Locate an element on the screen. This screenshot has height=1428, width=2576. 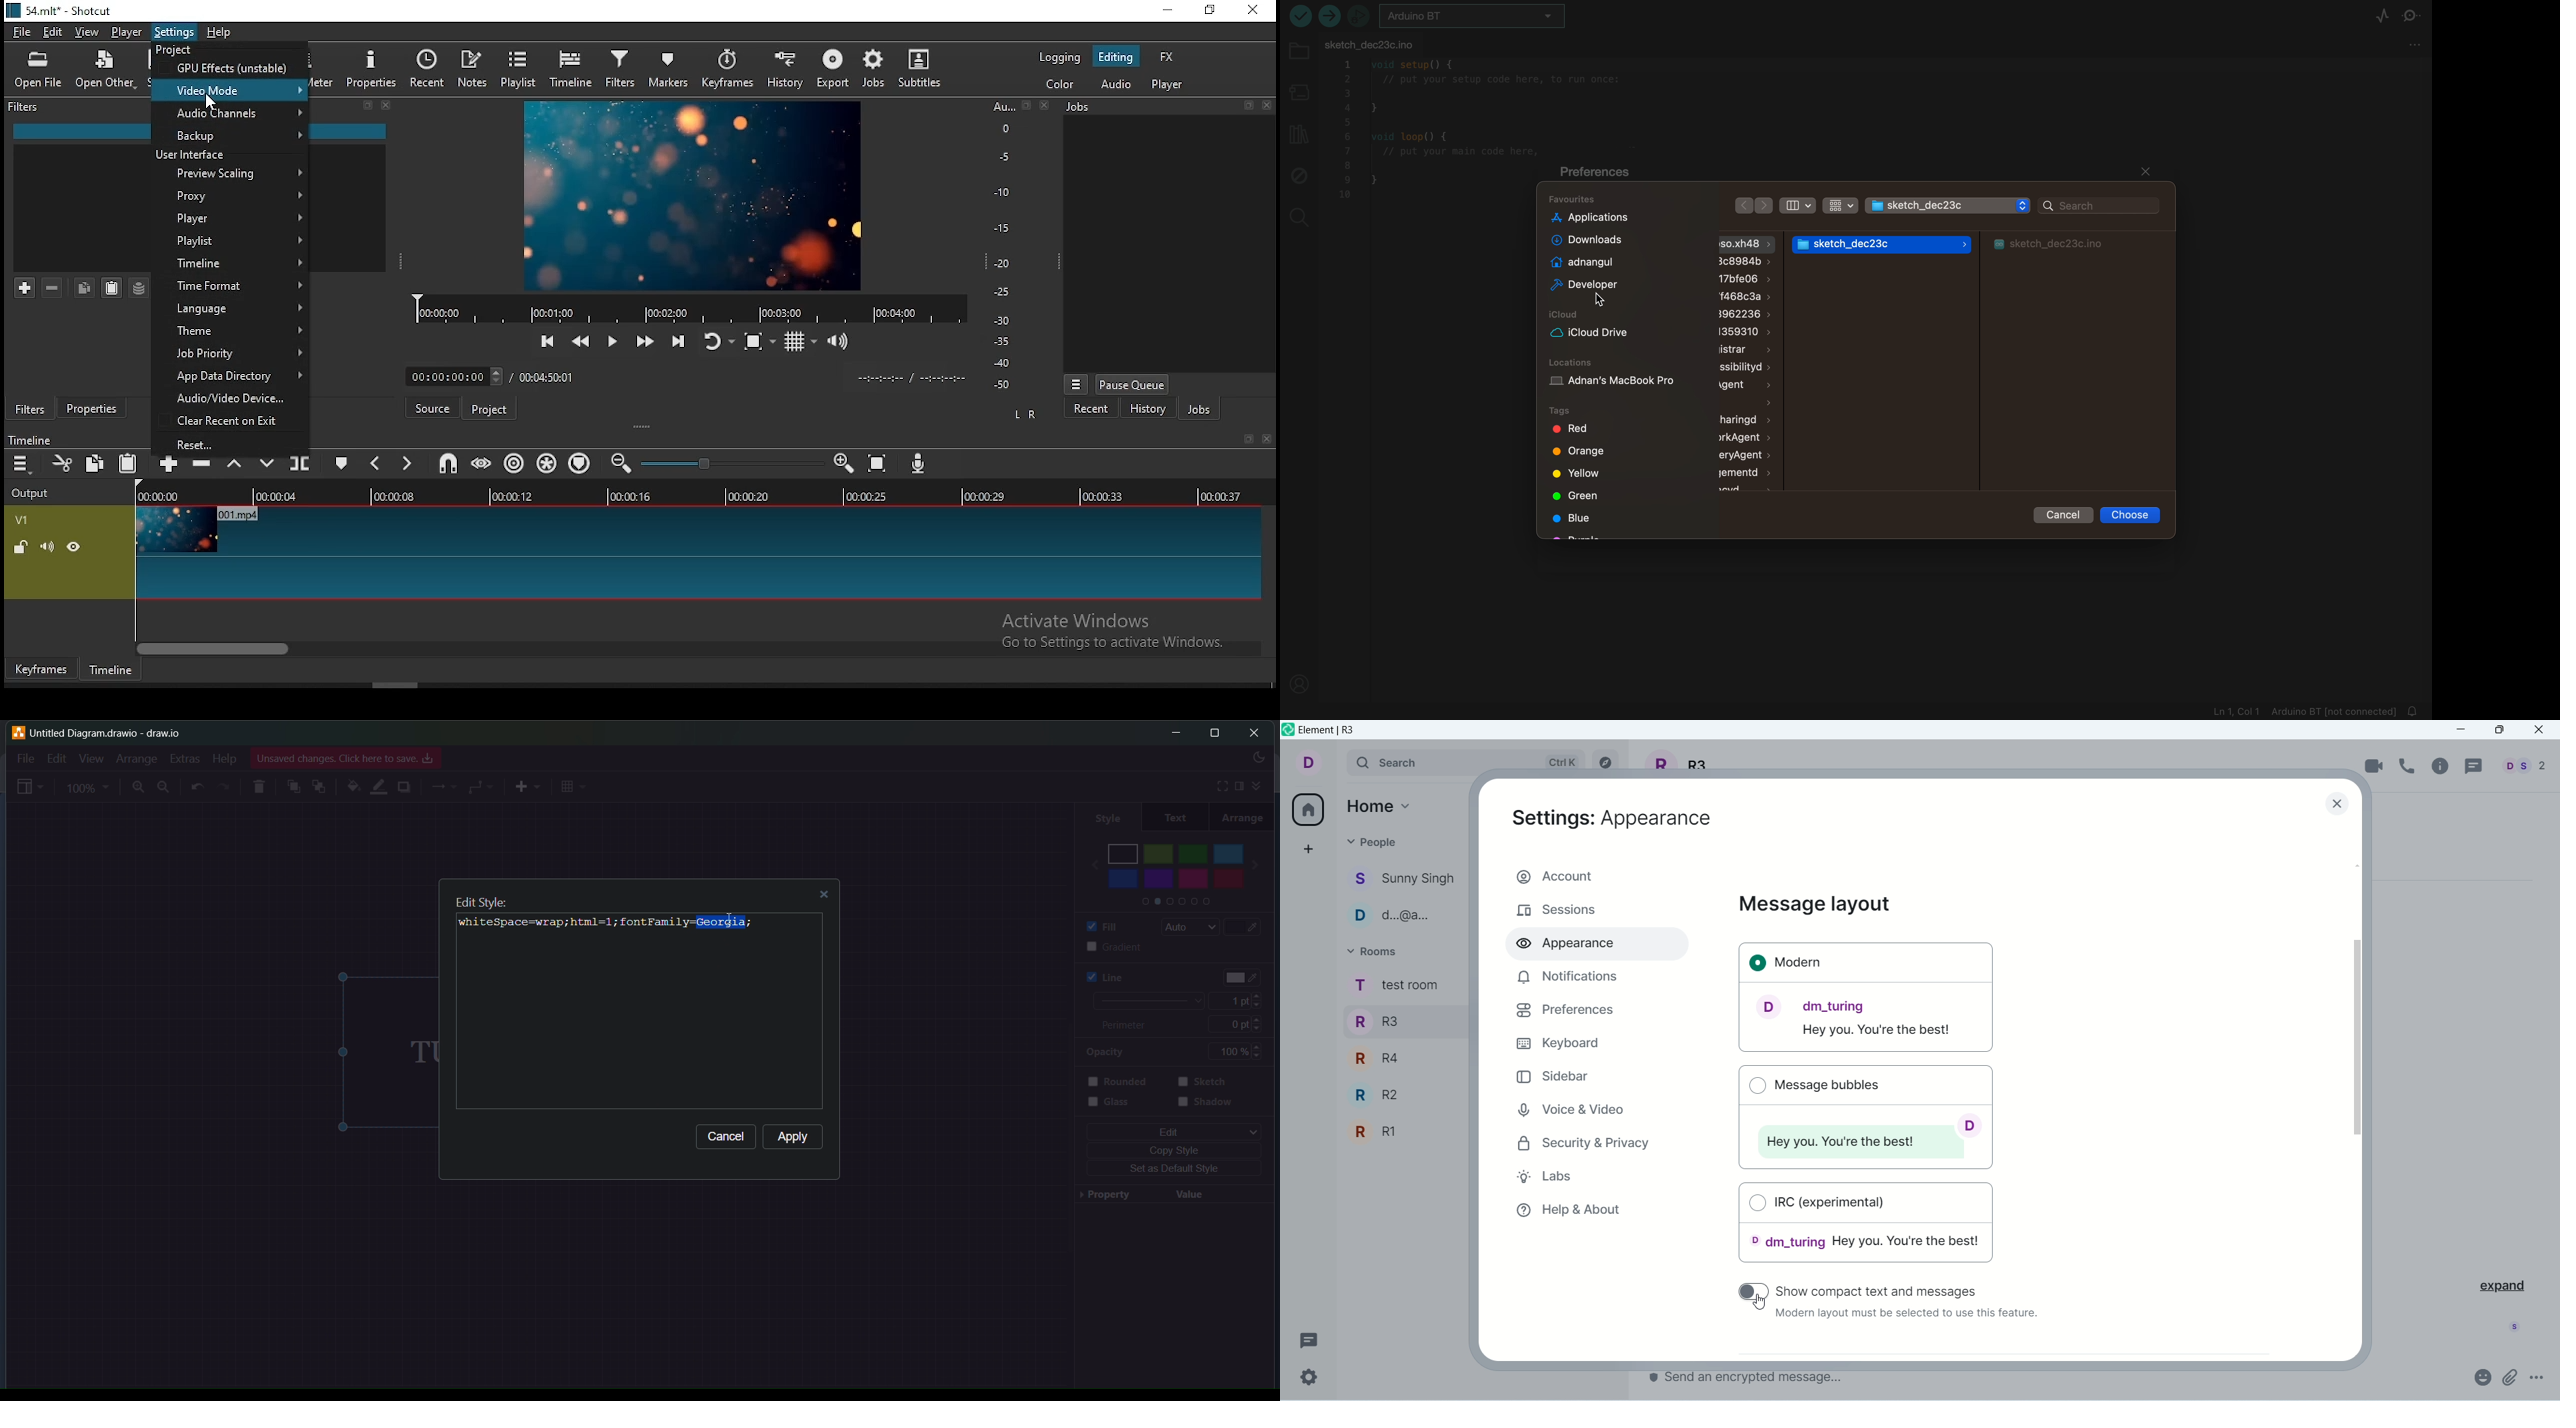
close is located at coordinates (2541, 731).